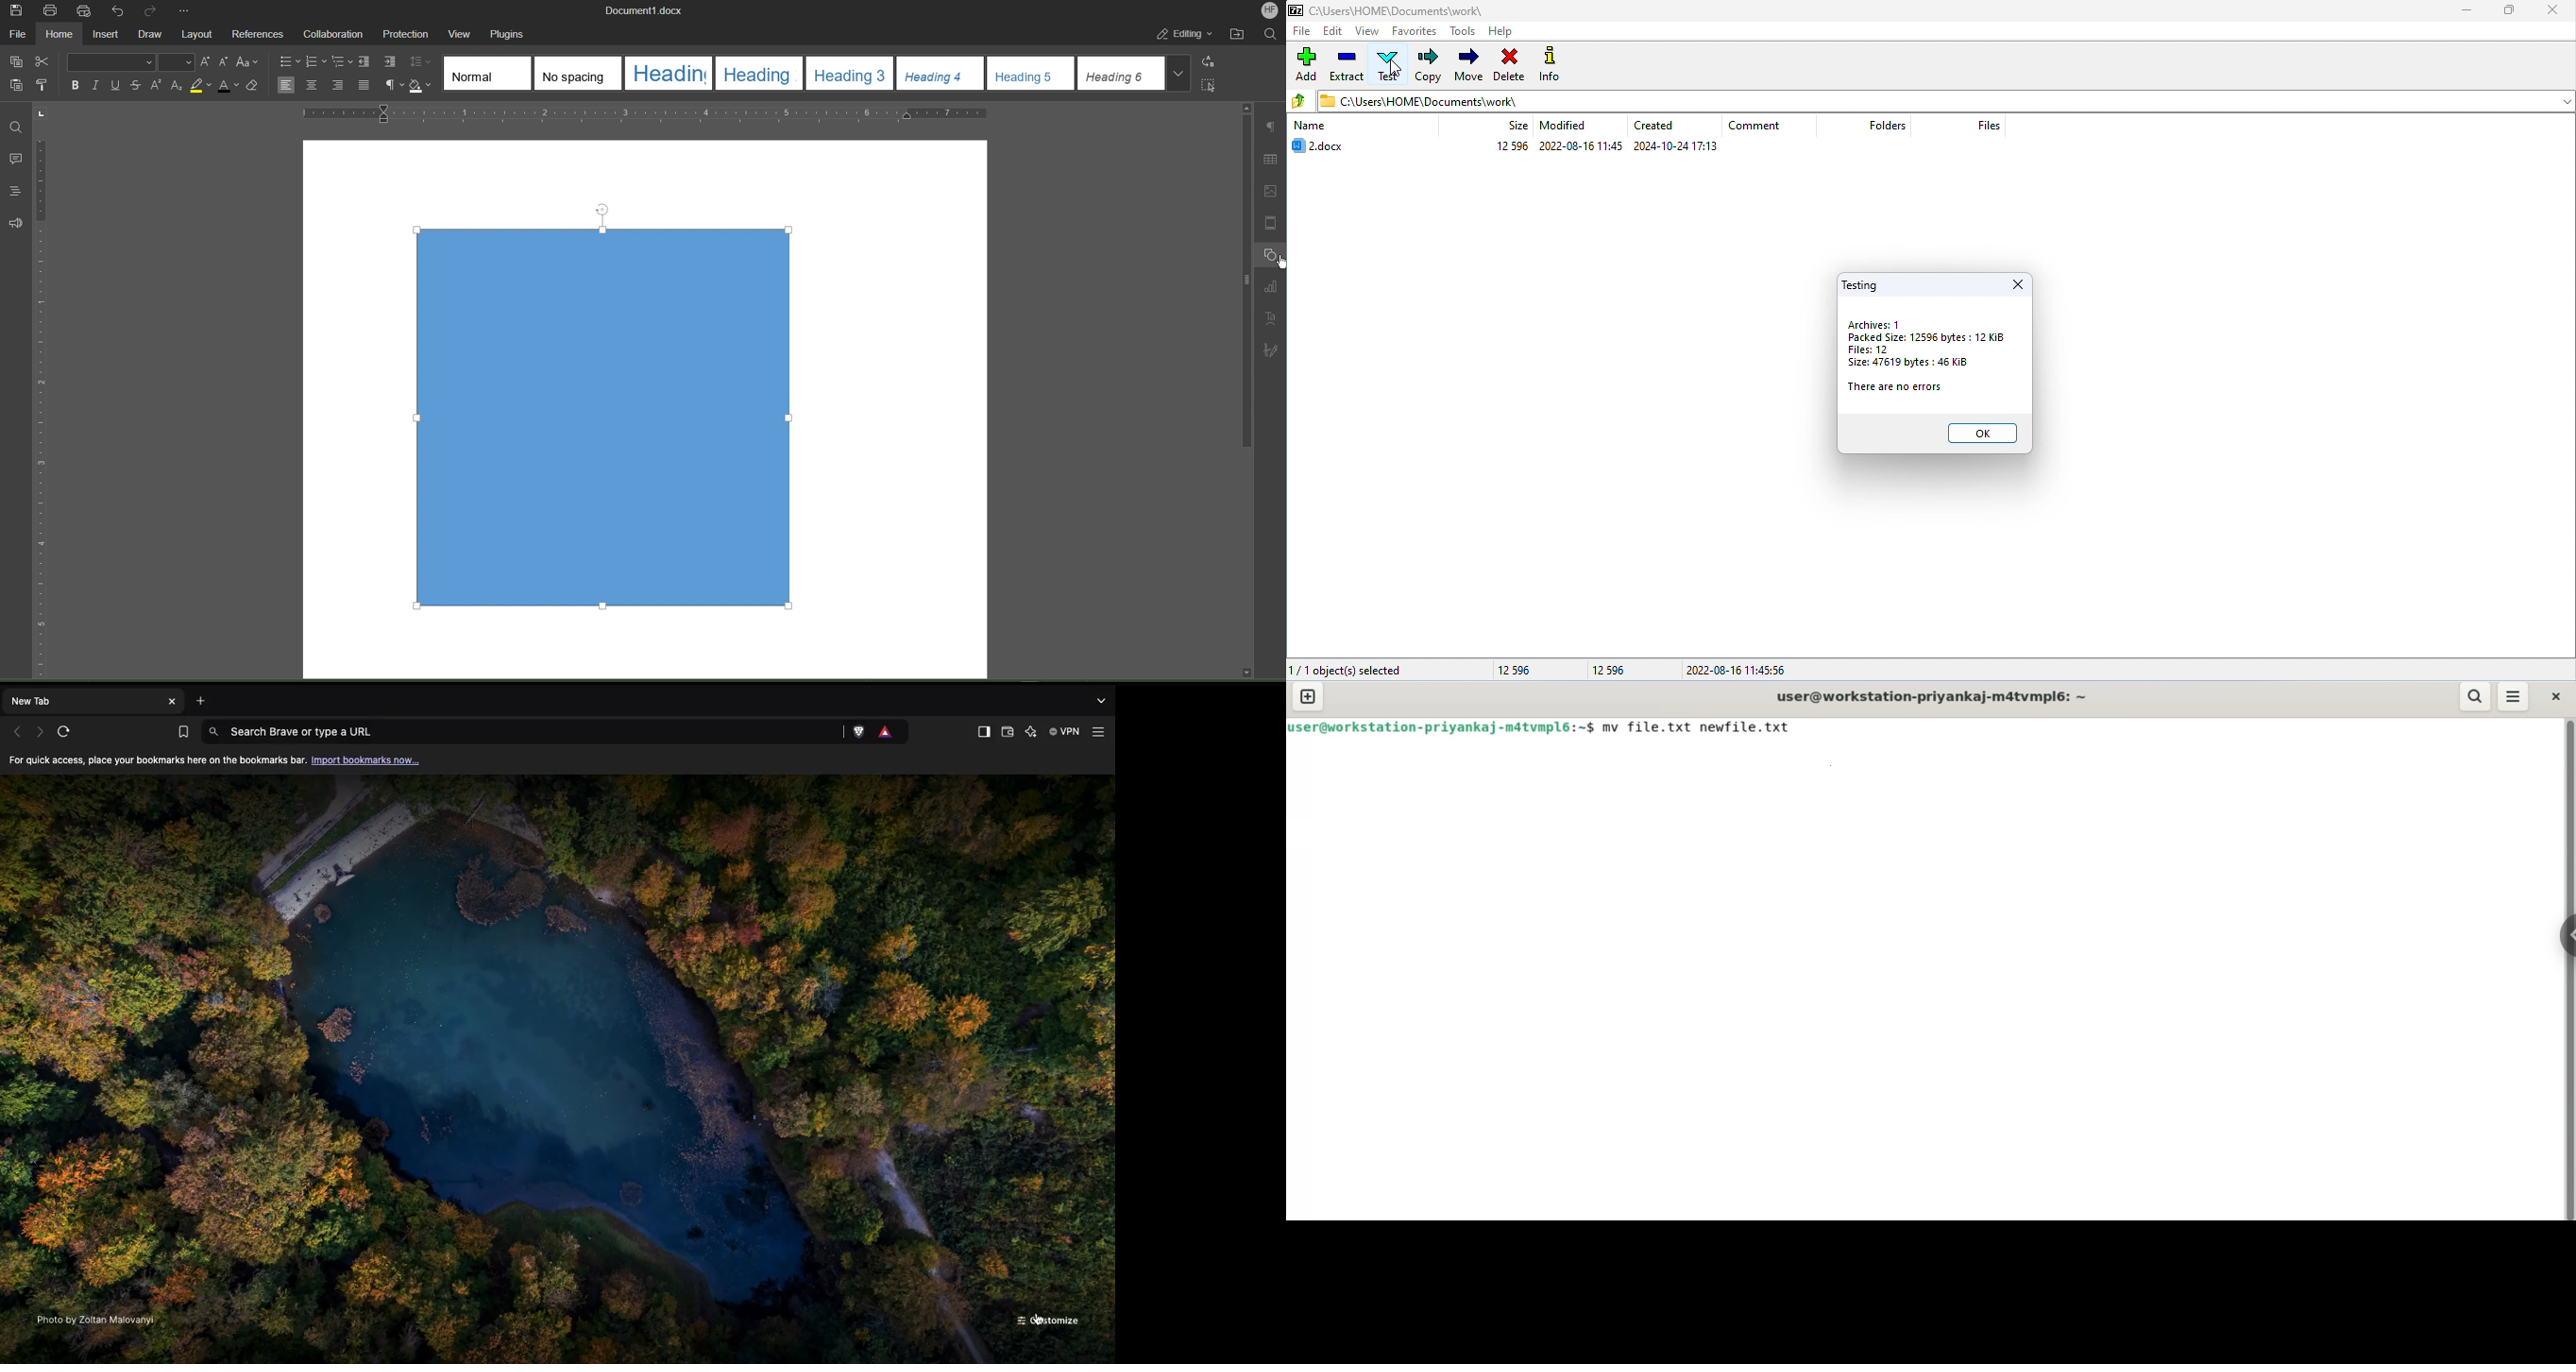 The width and height of the screenshot is (2576, 1372). What do you see at coordinates (75, 85) in the screenshot?
I see `Bold` at bounding box center [75, 85].